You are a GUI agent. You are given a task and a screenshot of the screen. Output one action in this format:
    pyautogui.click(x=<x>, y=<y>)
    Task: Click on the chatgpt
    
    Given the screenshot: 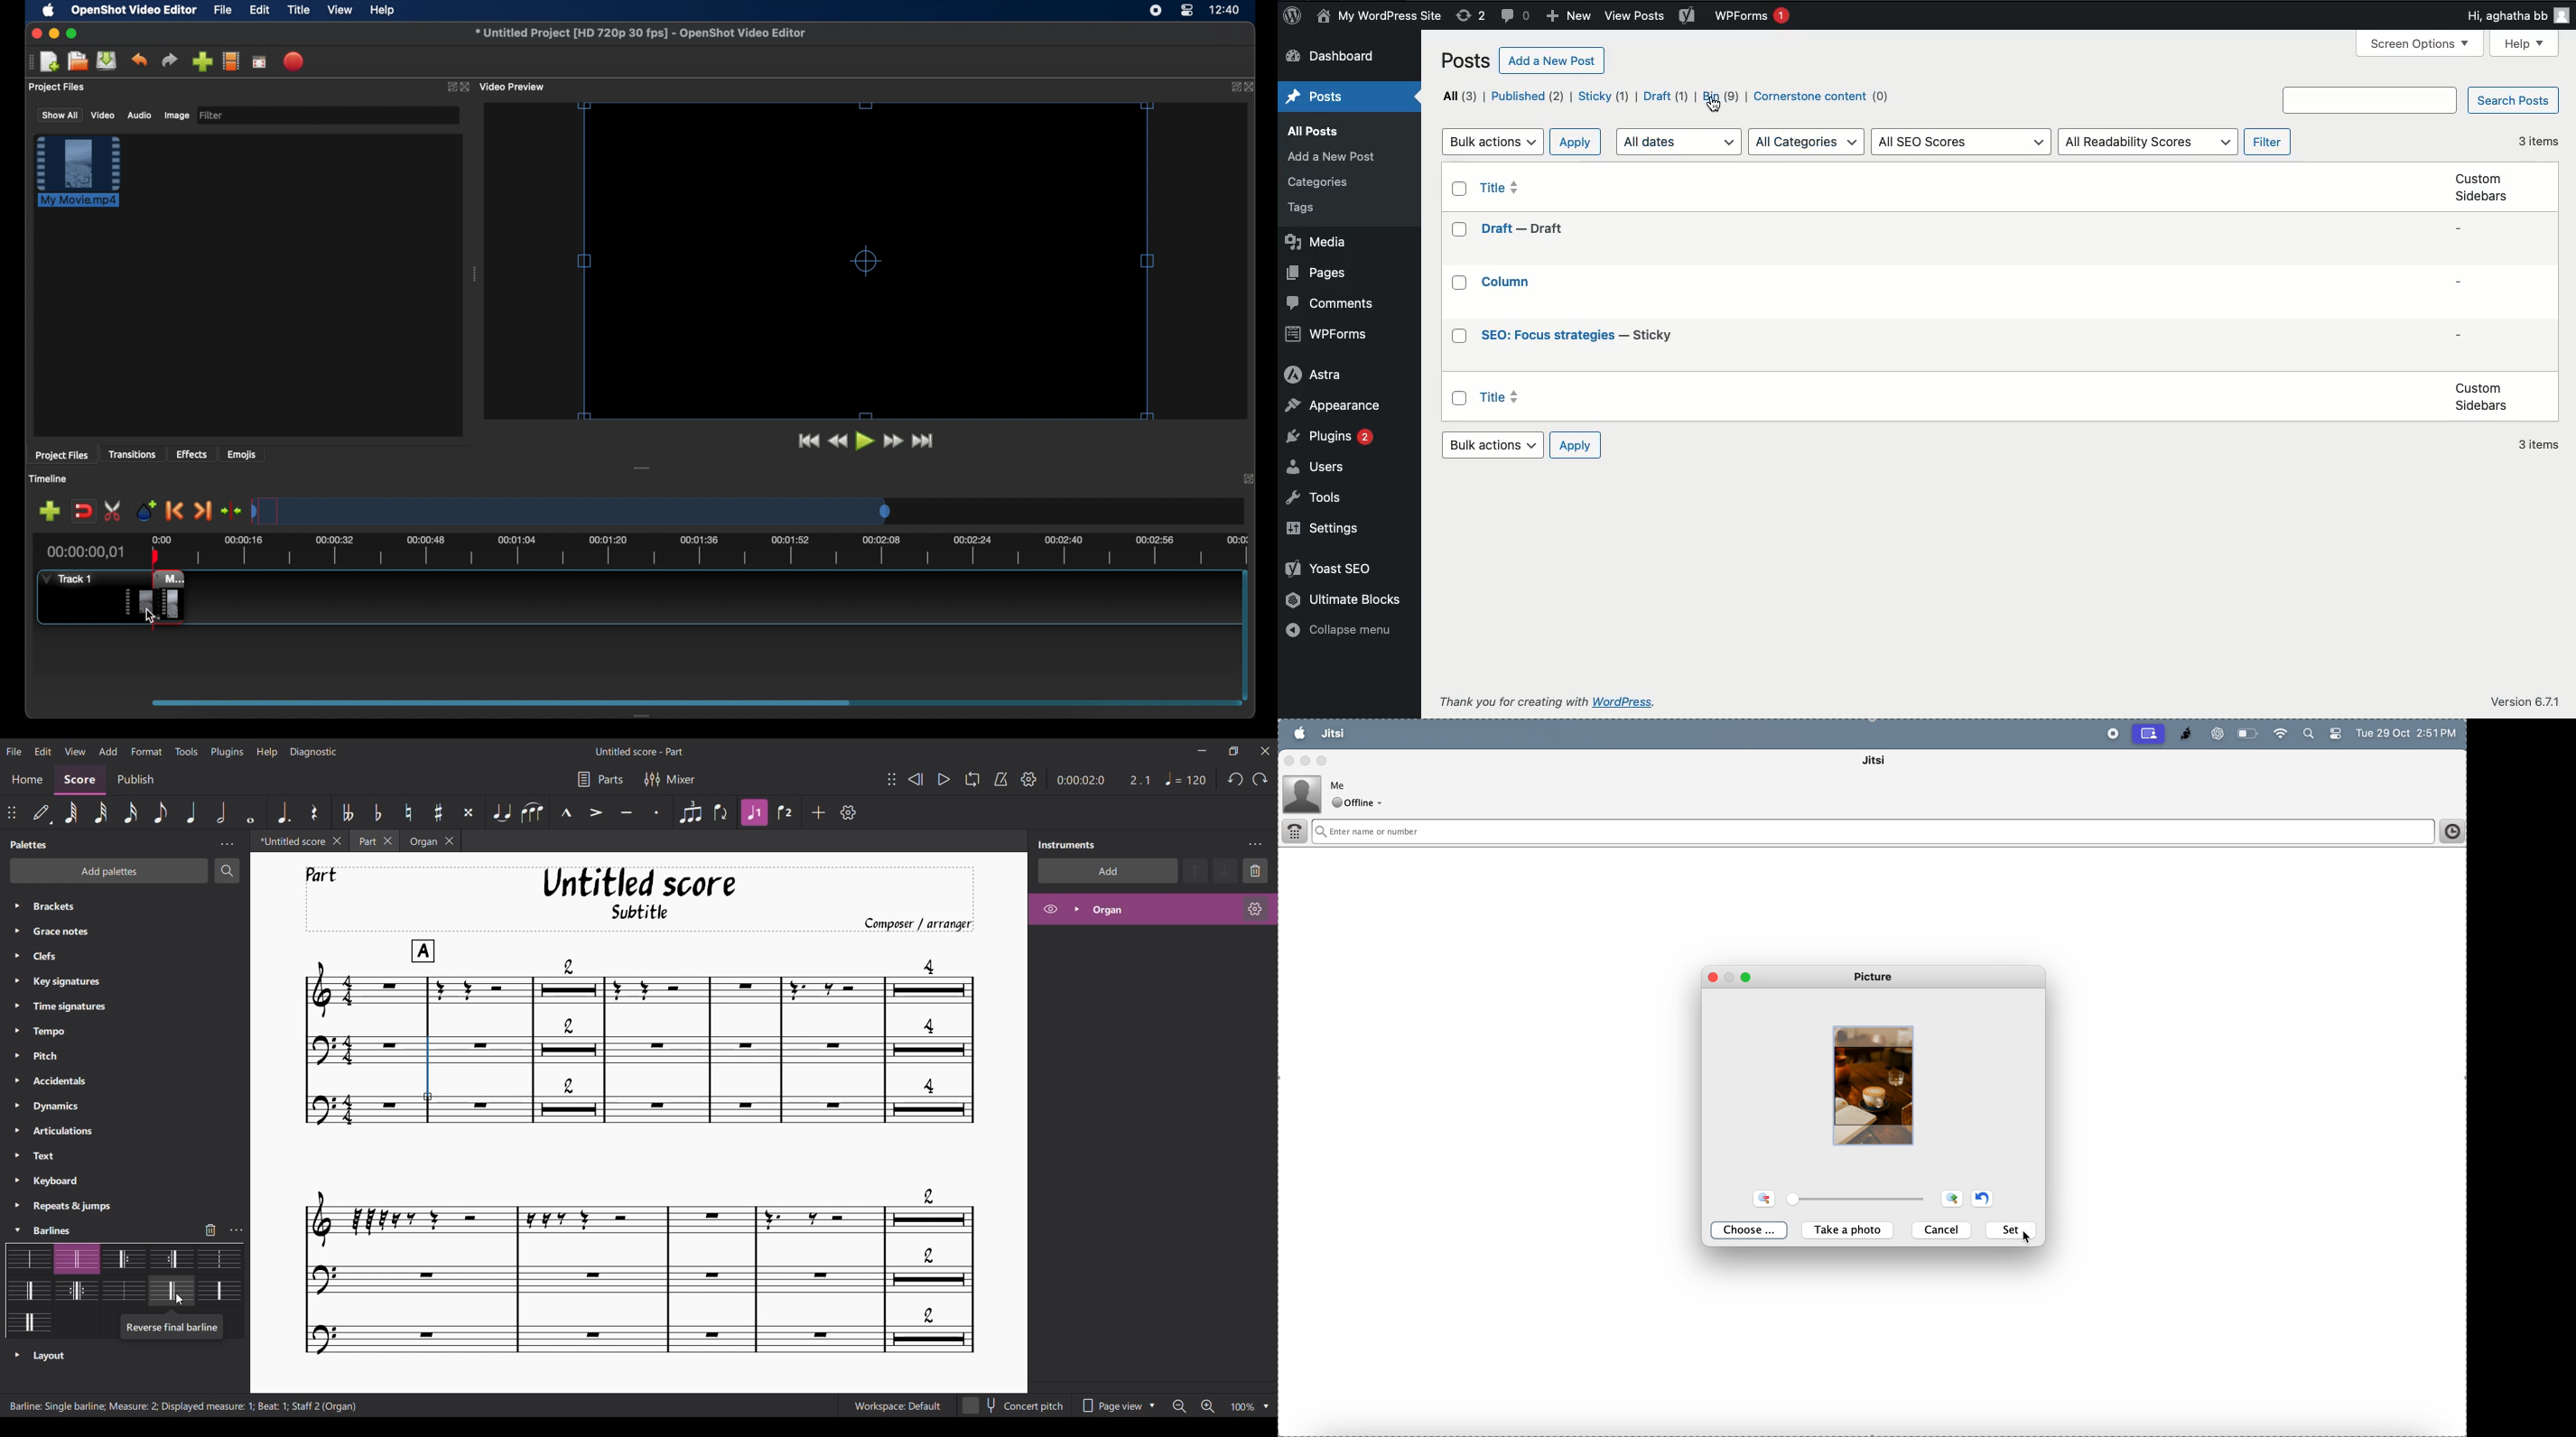 What is the action you would take?
    pyautogui.click(x=2214, y=734)
    